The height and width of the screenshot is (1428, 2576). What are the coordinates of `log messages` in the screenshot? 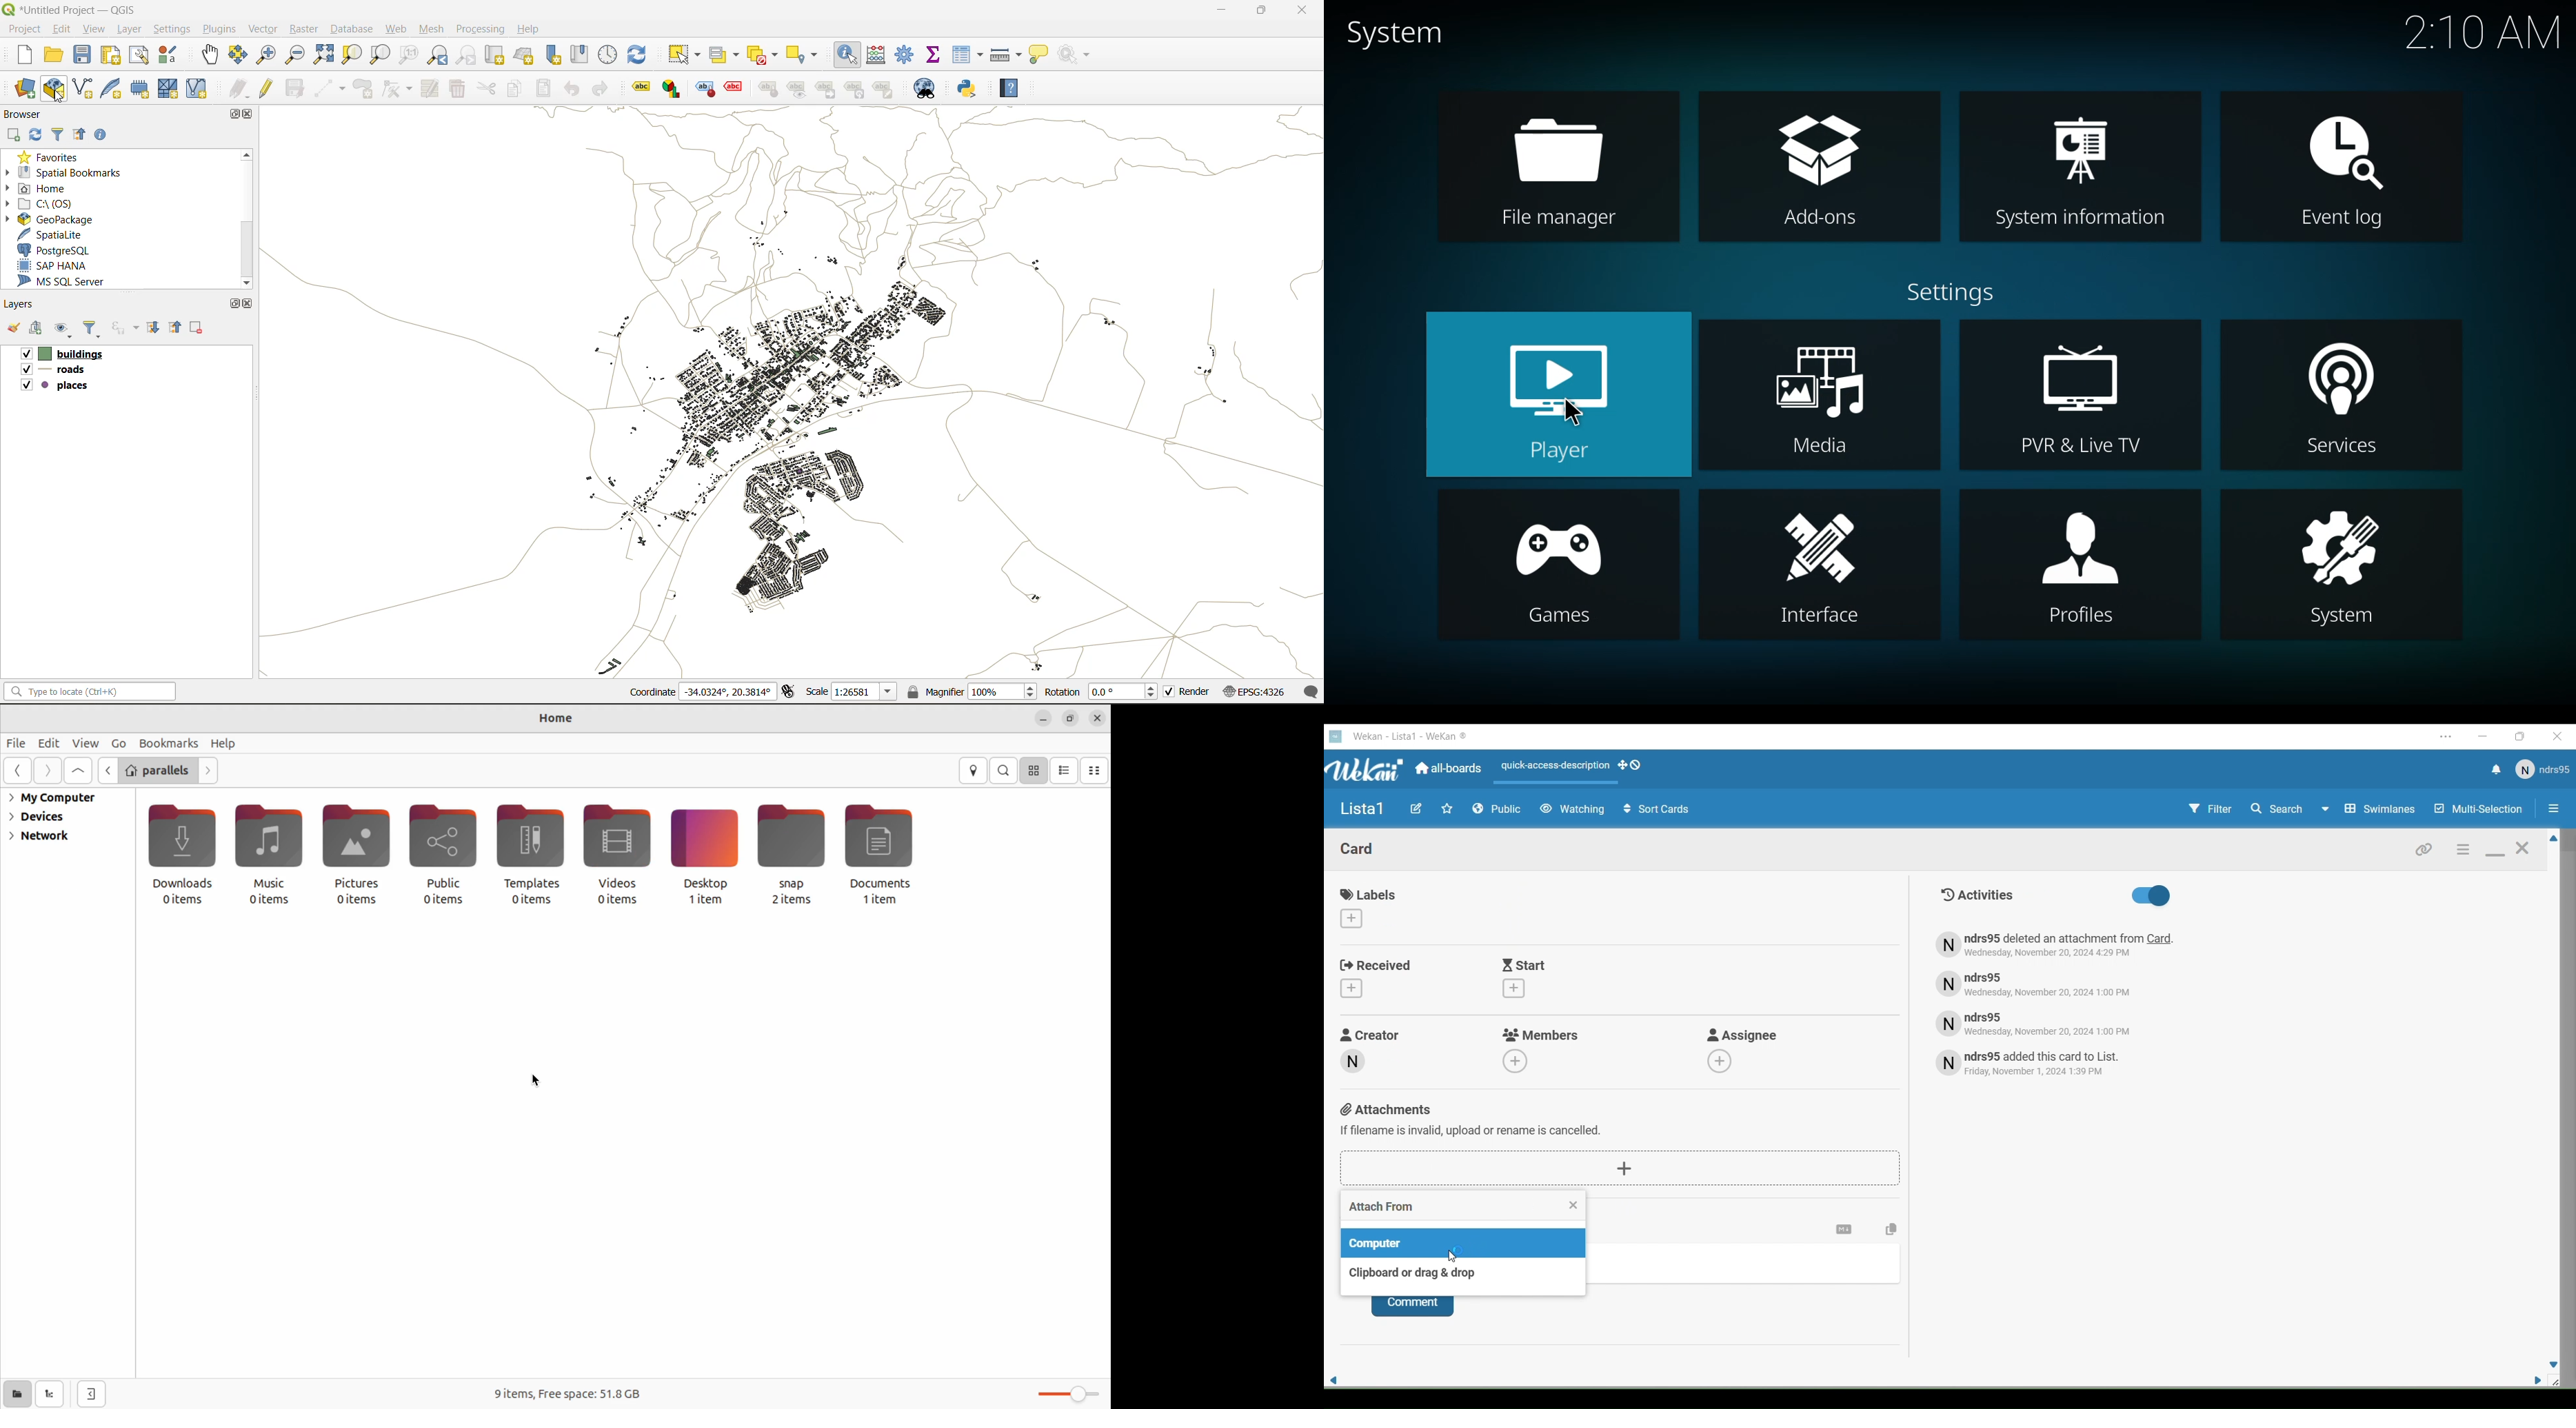 It's located at (1312, 691).